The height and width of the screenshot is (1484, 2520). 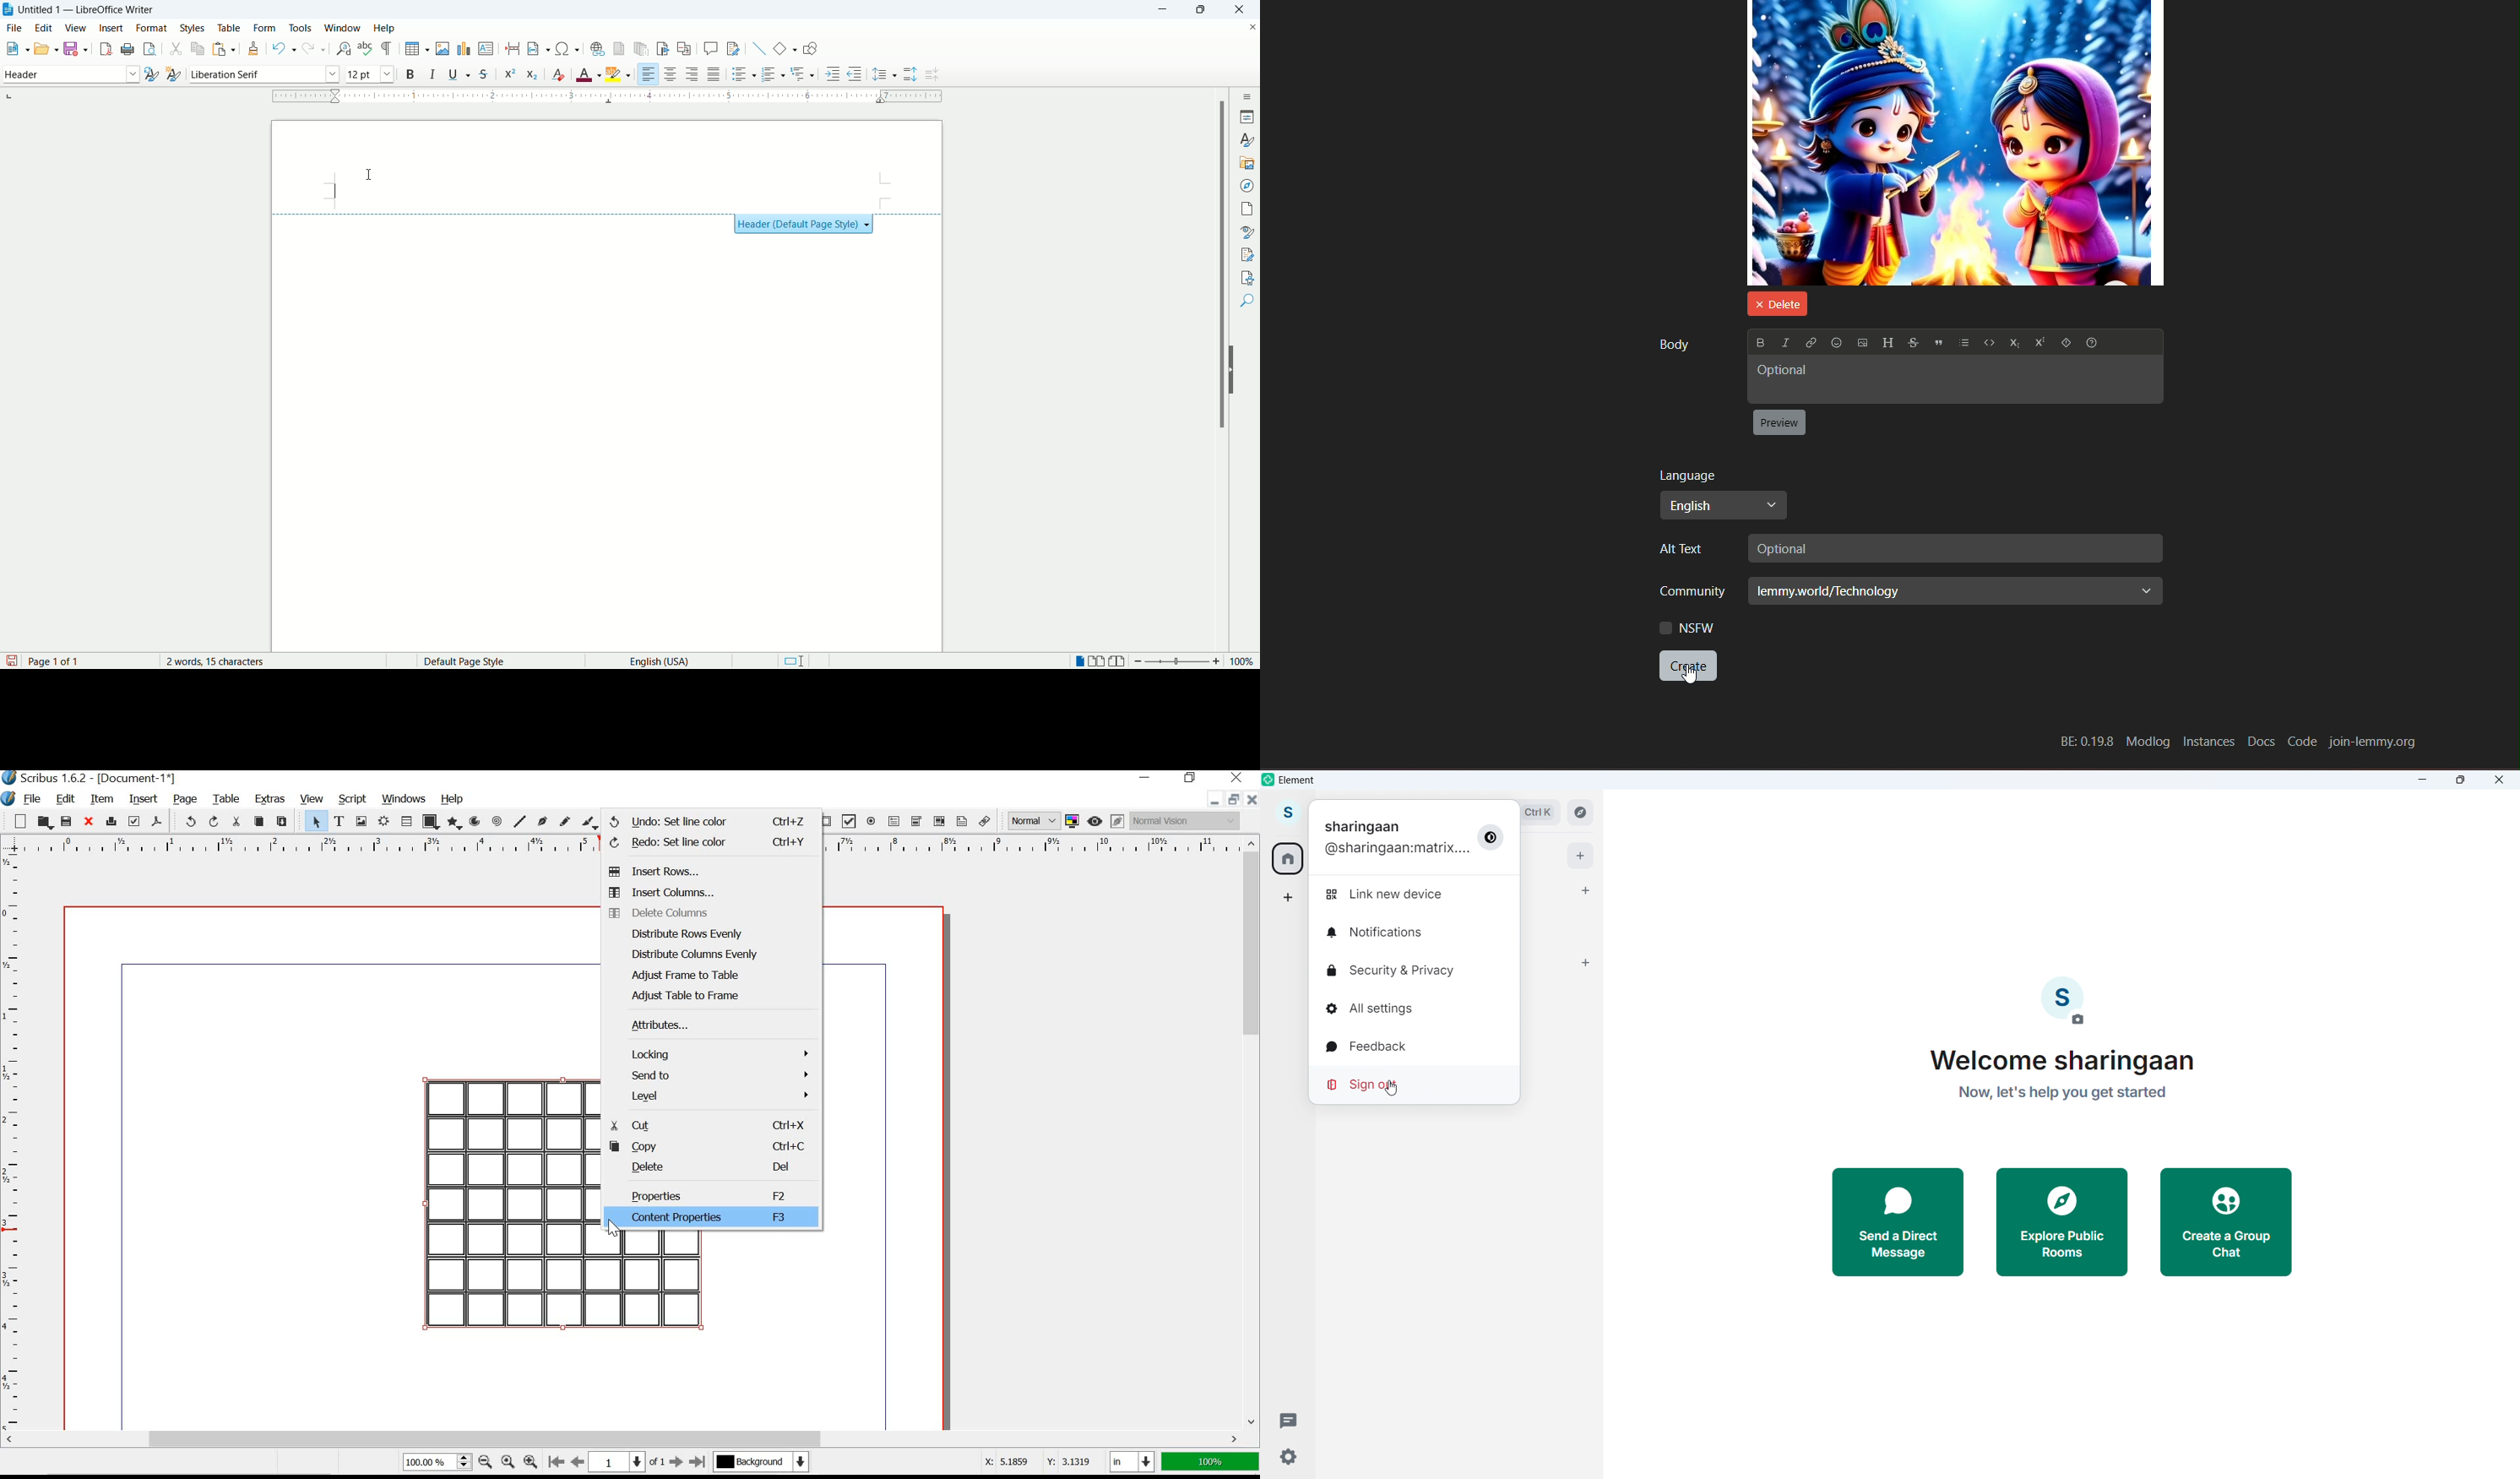 I want to click on element logo, so click(x=1270, y=780).